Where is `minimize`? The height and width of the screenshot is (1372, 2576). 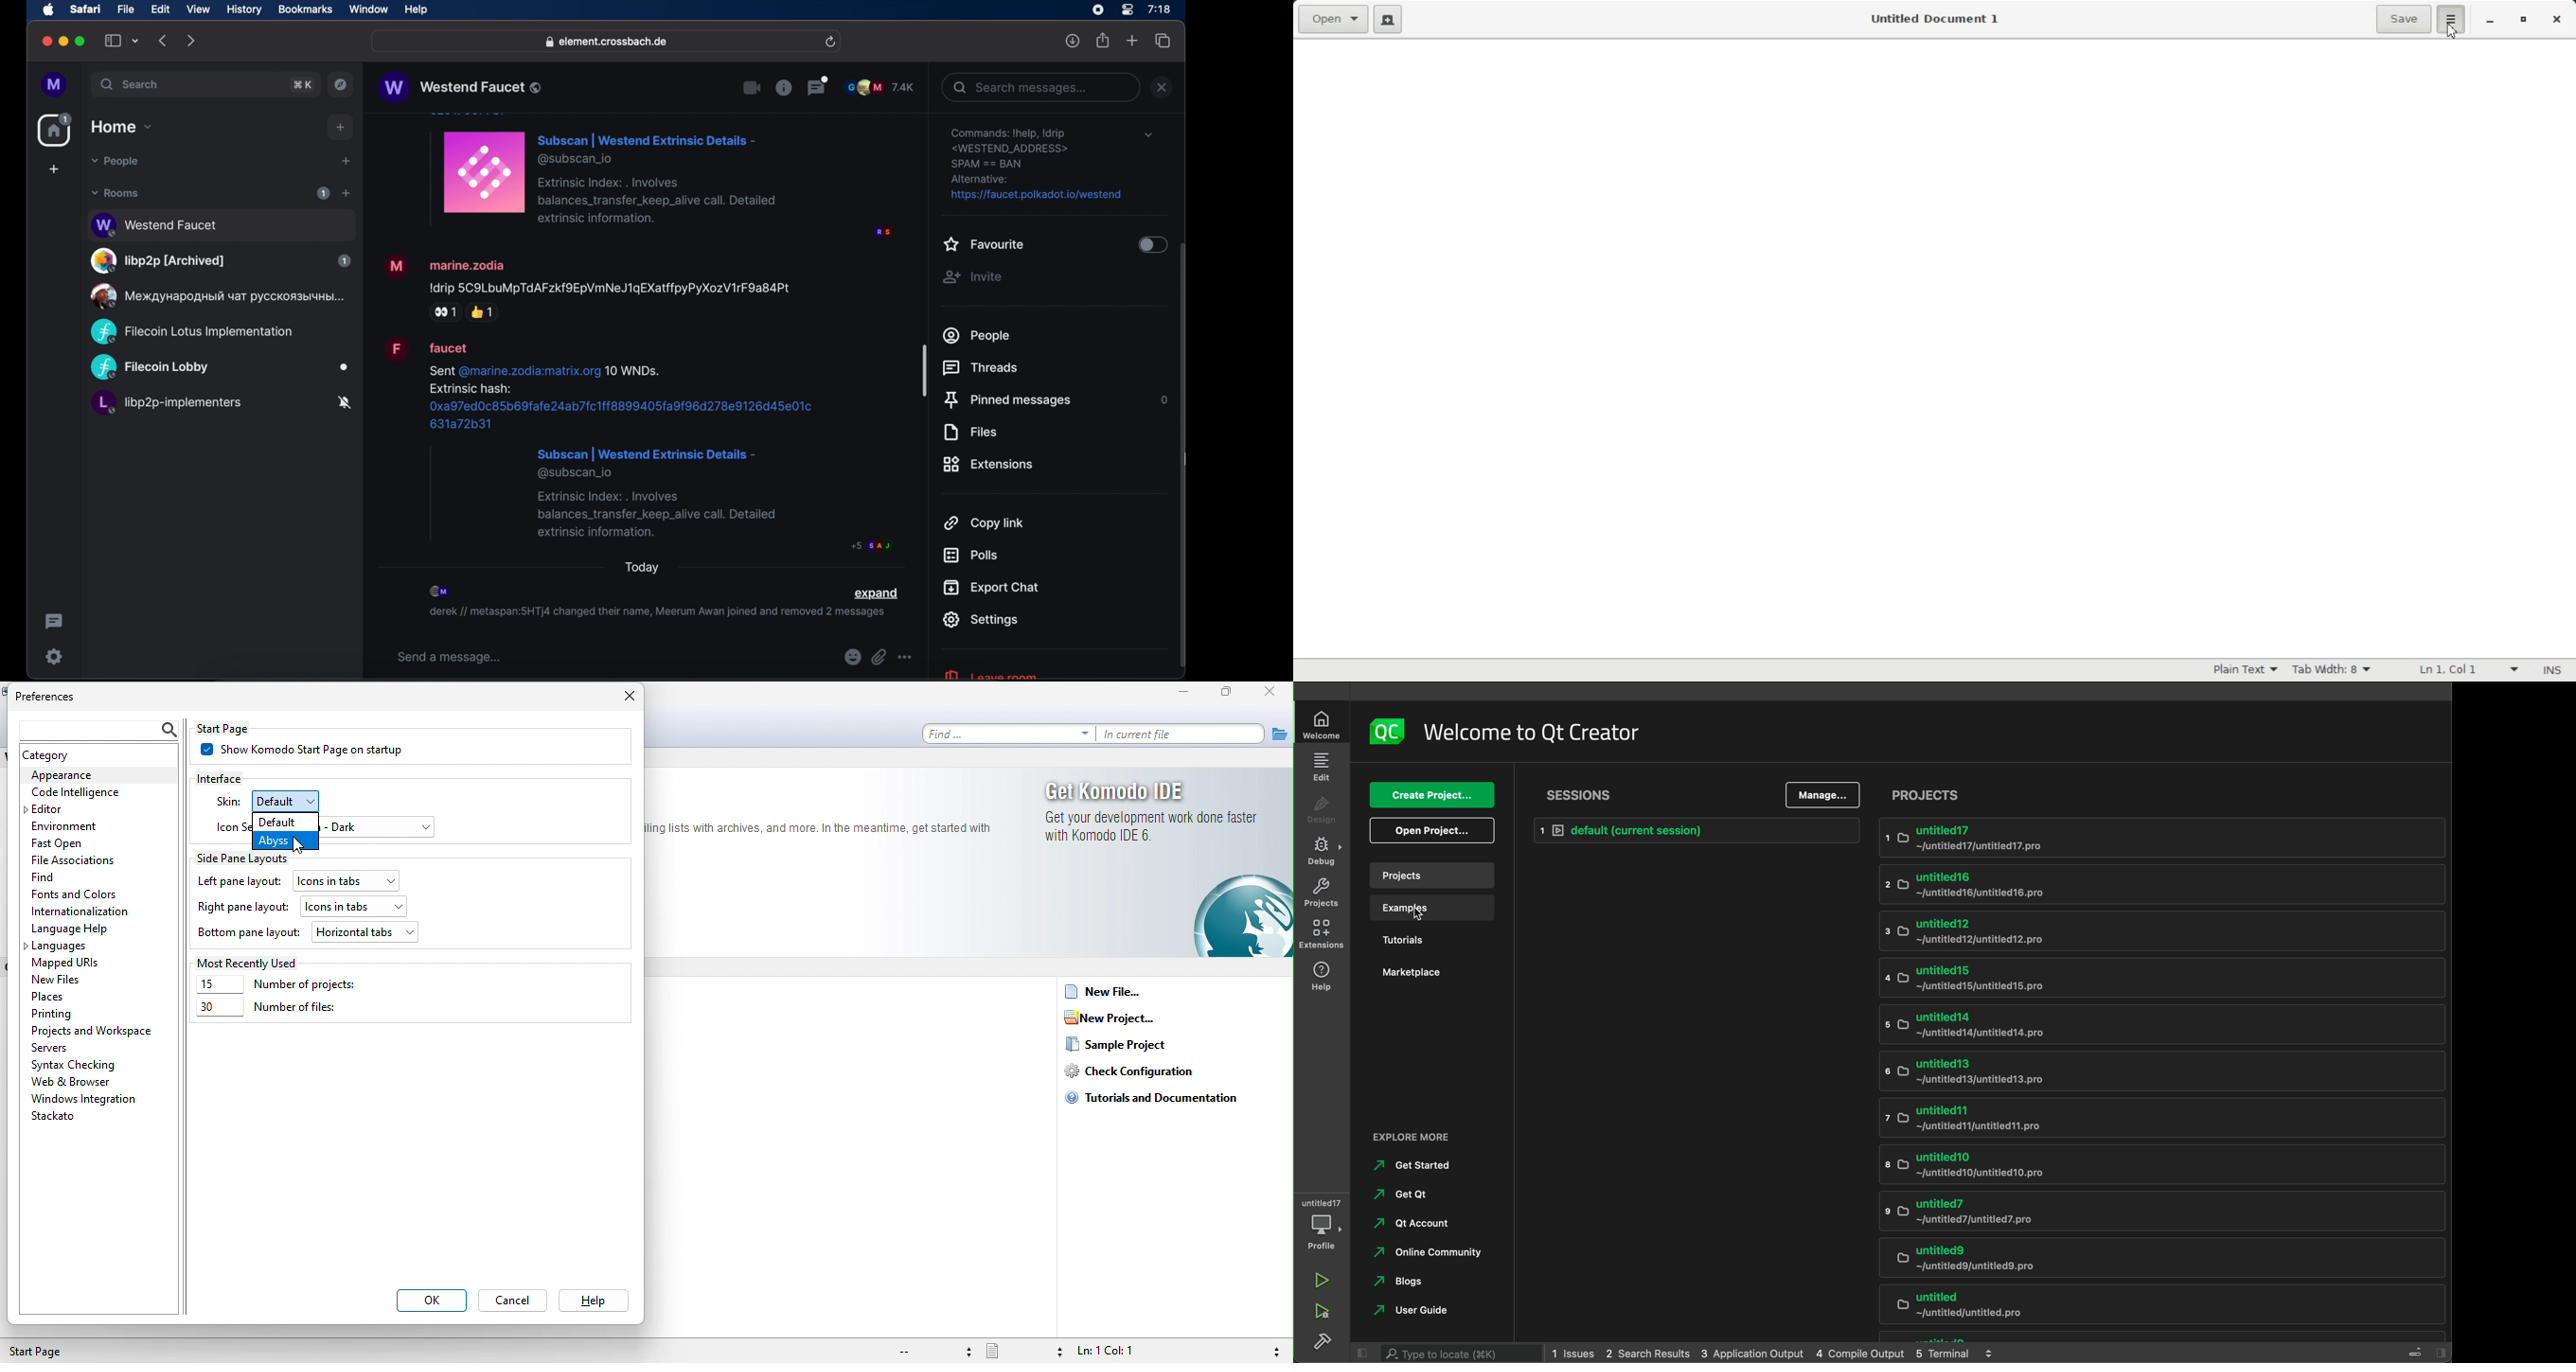
minimize is located at coordinates (64, 41).